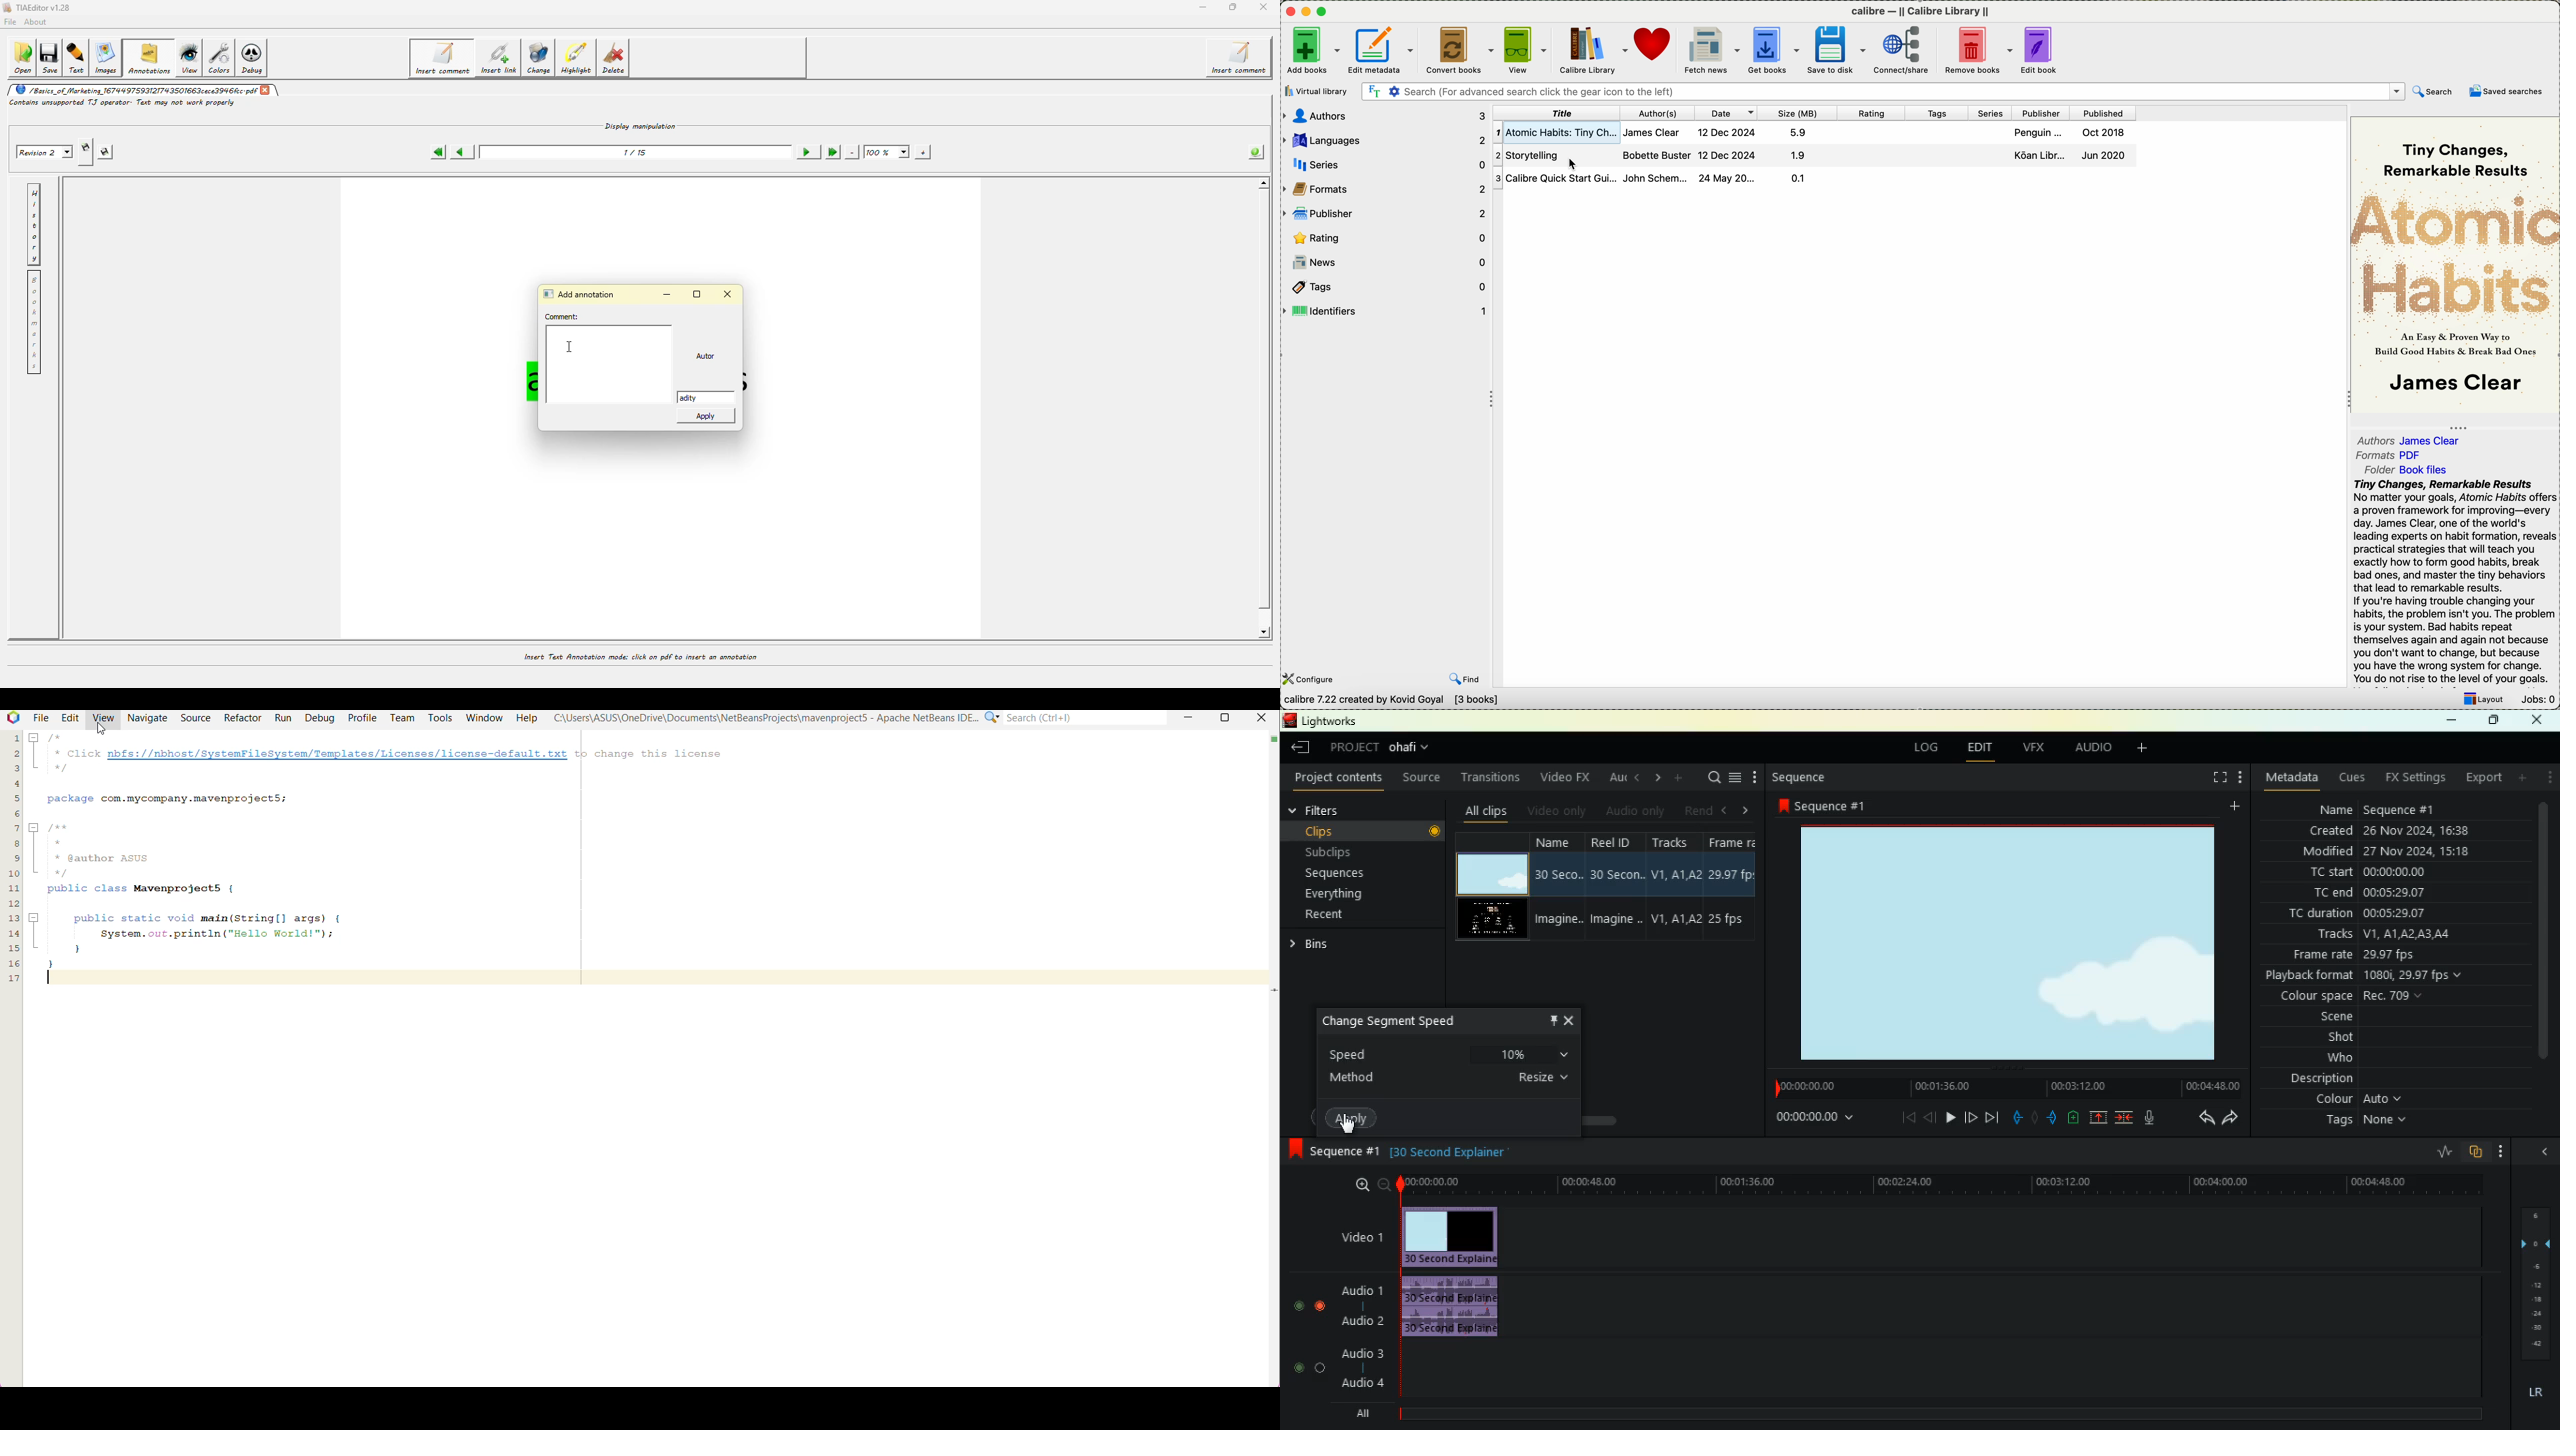 This screenshot has height=1456, width=2576. I want to click on audio2, so click(1358, 1320).